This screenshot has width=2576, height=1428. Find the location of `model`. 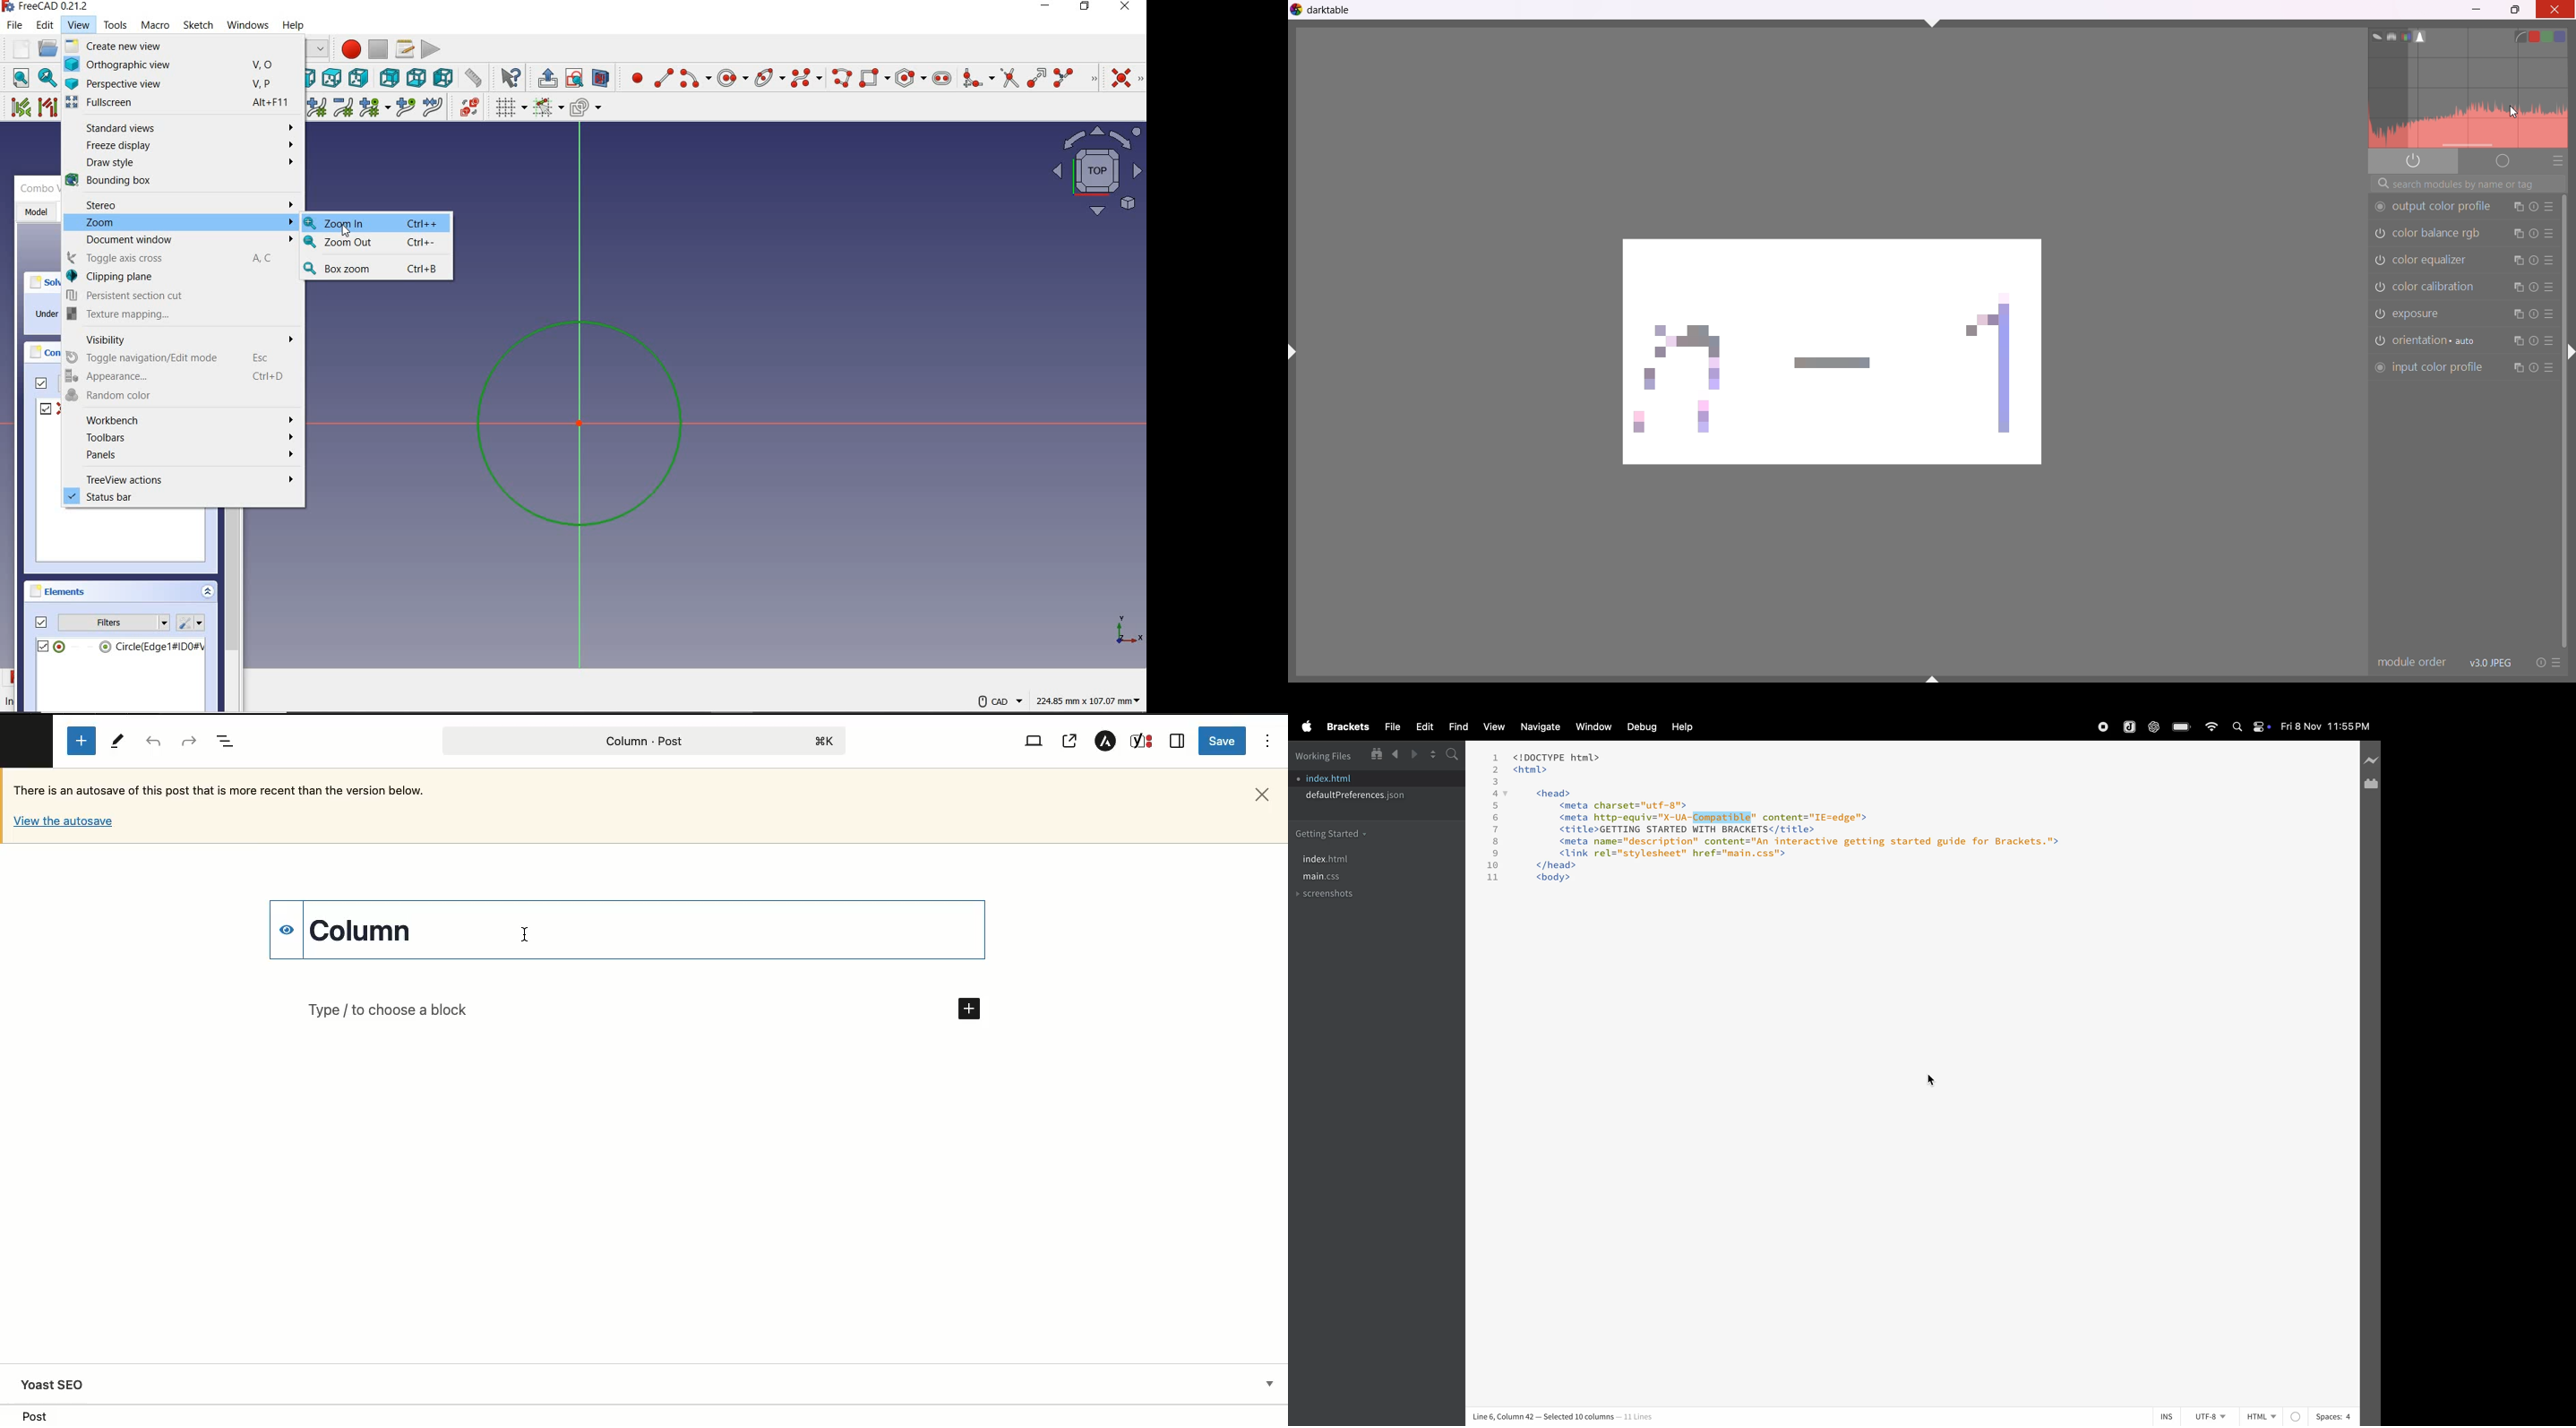

model is located at coordinates (36, 213).